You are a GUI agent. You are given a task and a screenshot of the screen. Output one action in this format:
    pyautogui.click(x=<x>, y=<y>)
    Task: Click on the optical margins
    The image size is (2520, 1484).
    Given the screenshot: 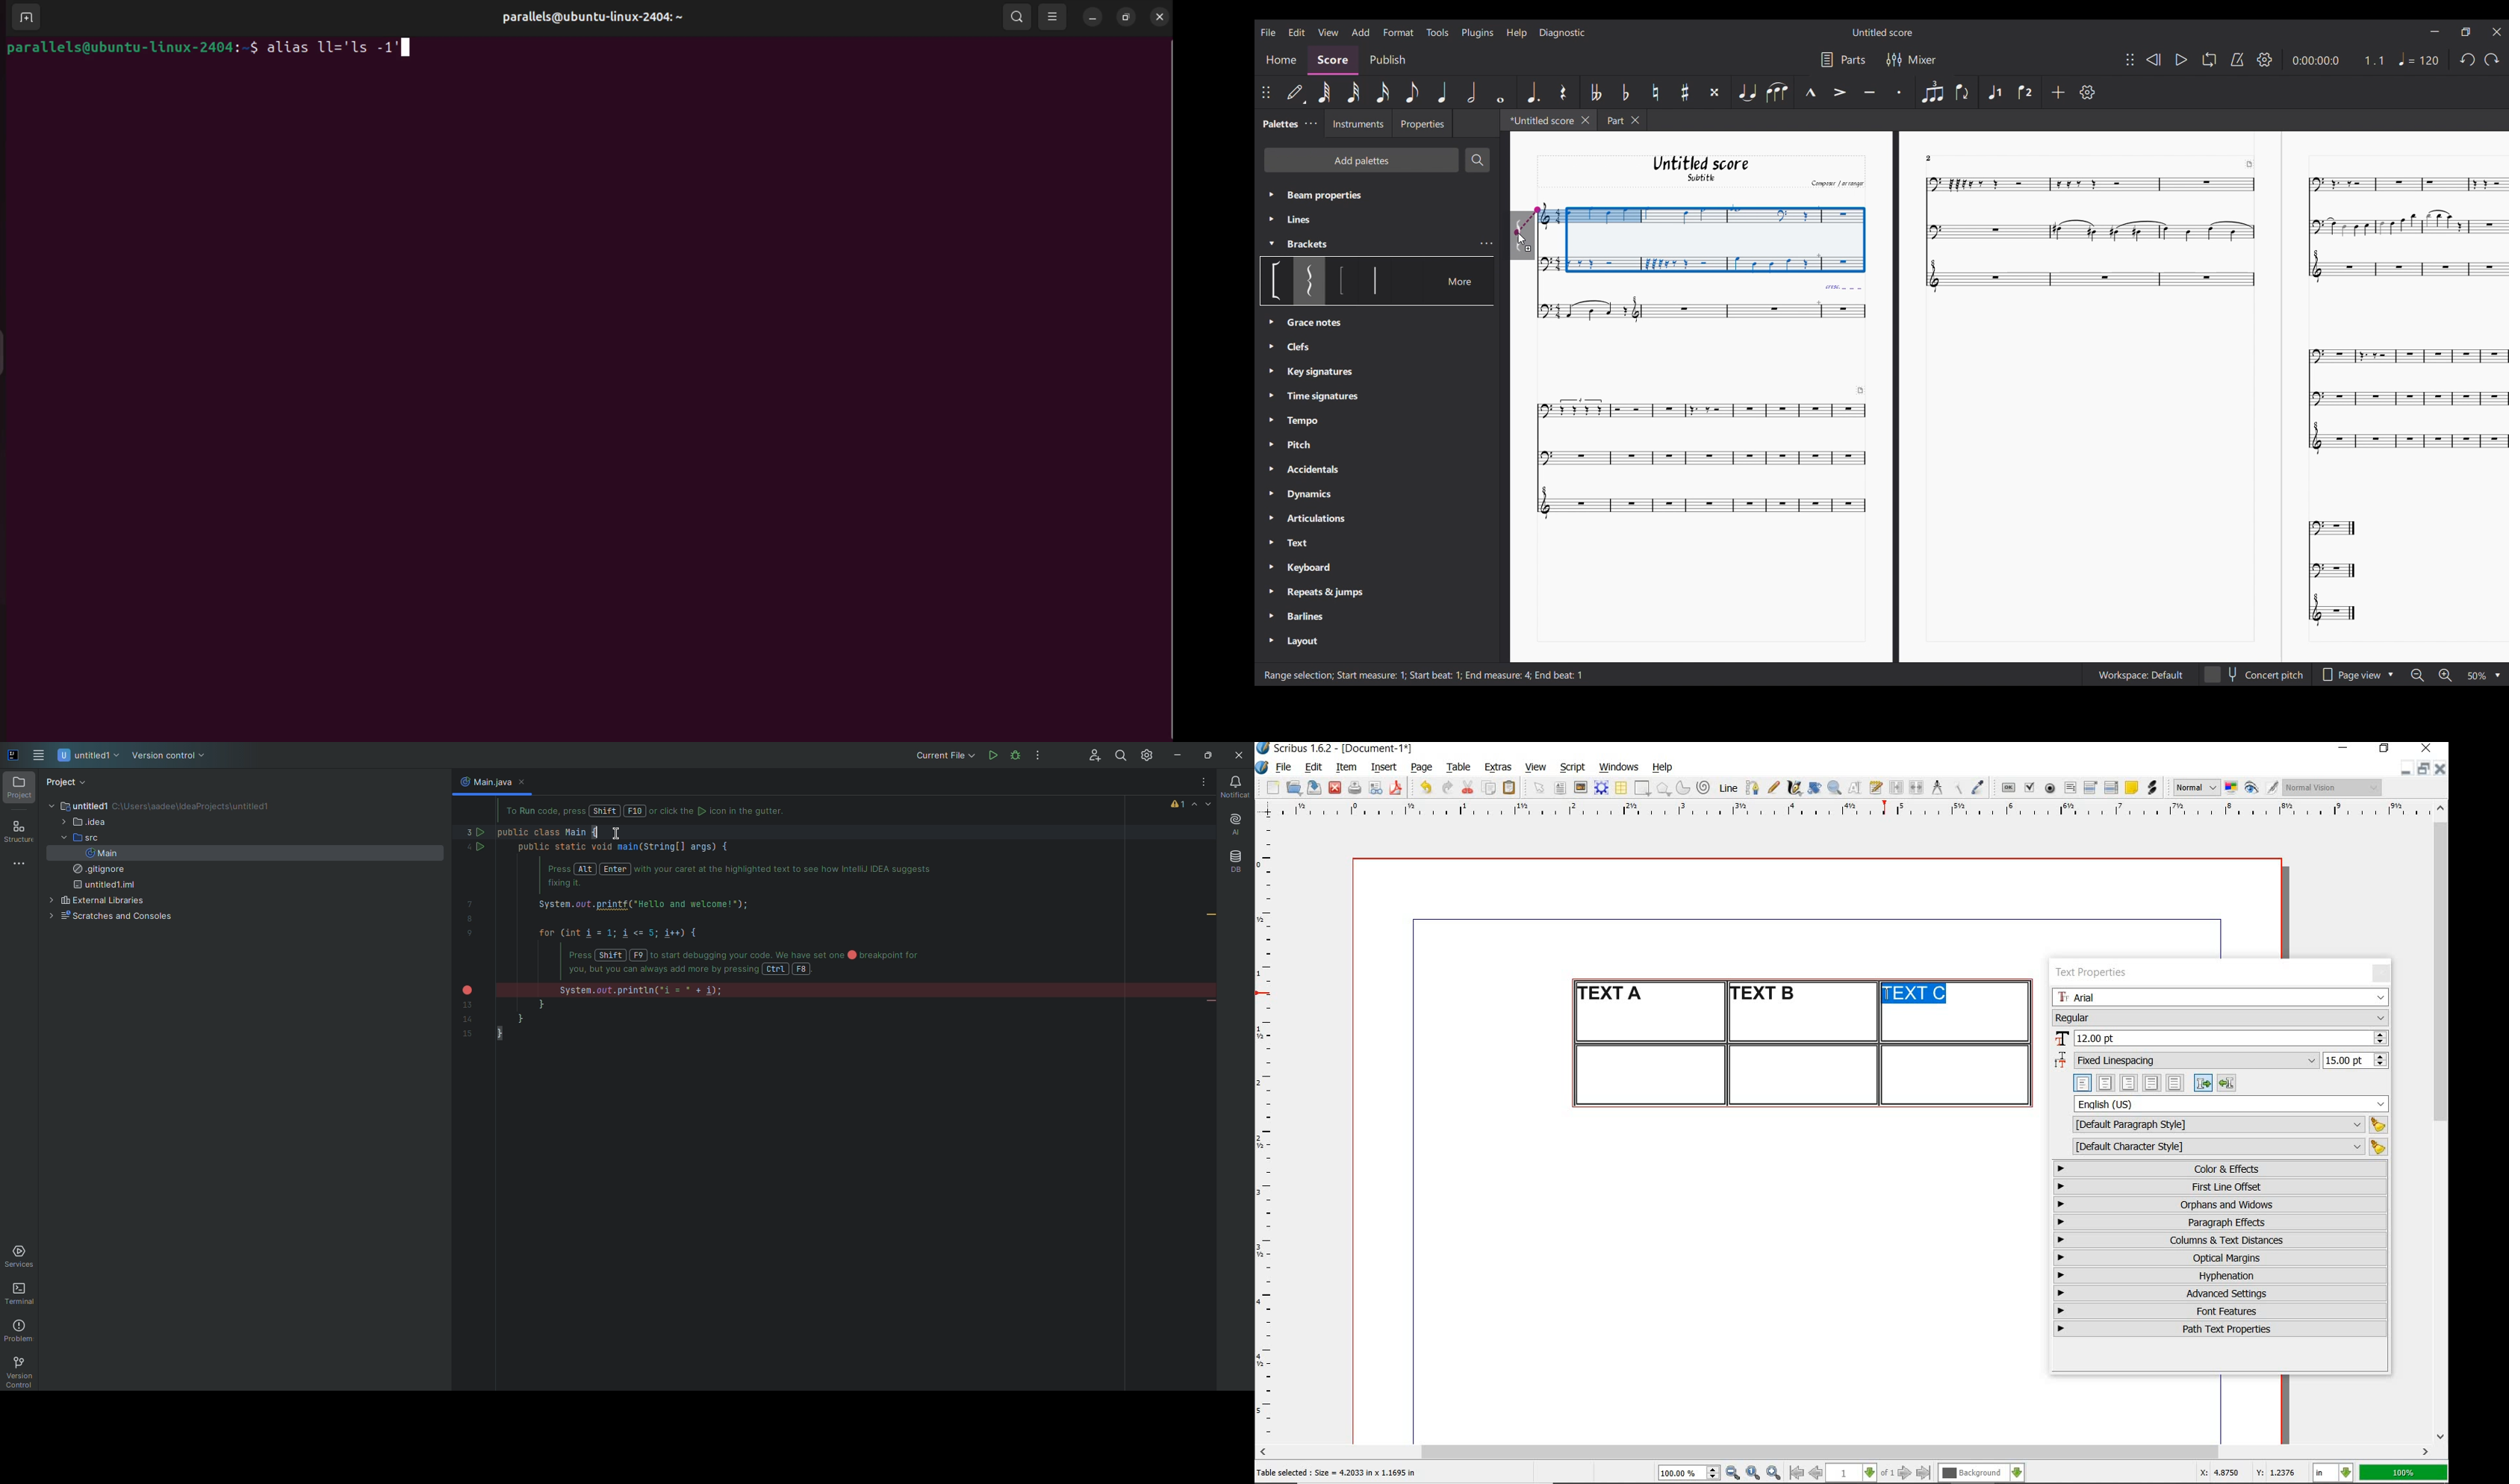 What is the action you would take?
    pyautogui.click(x=2221, y=1258)
    